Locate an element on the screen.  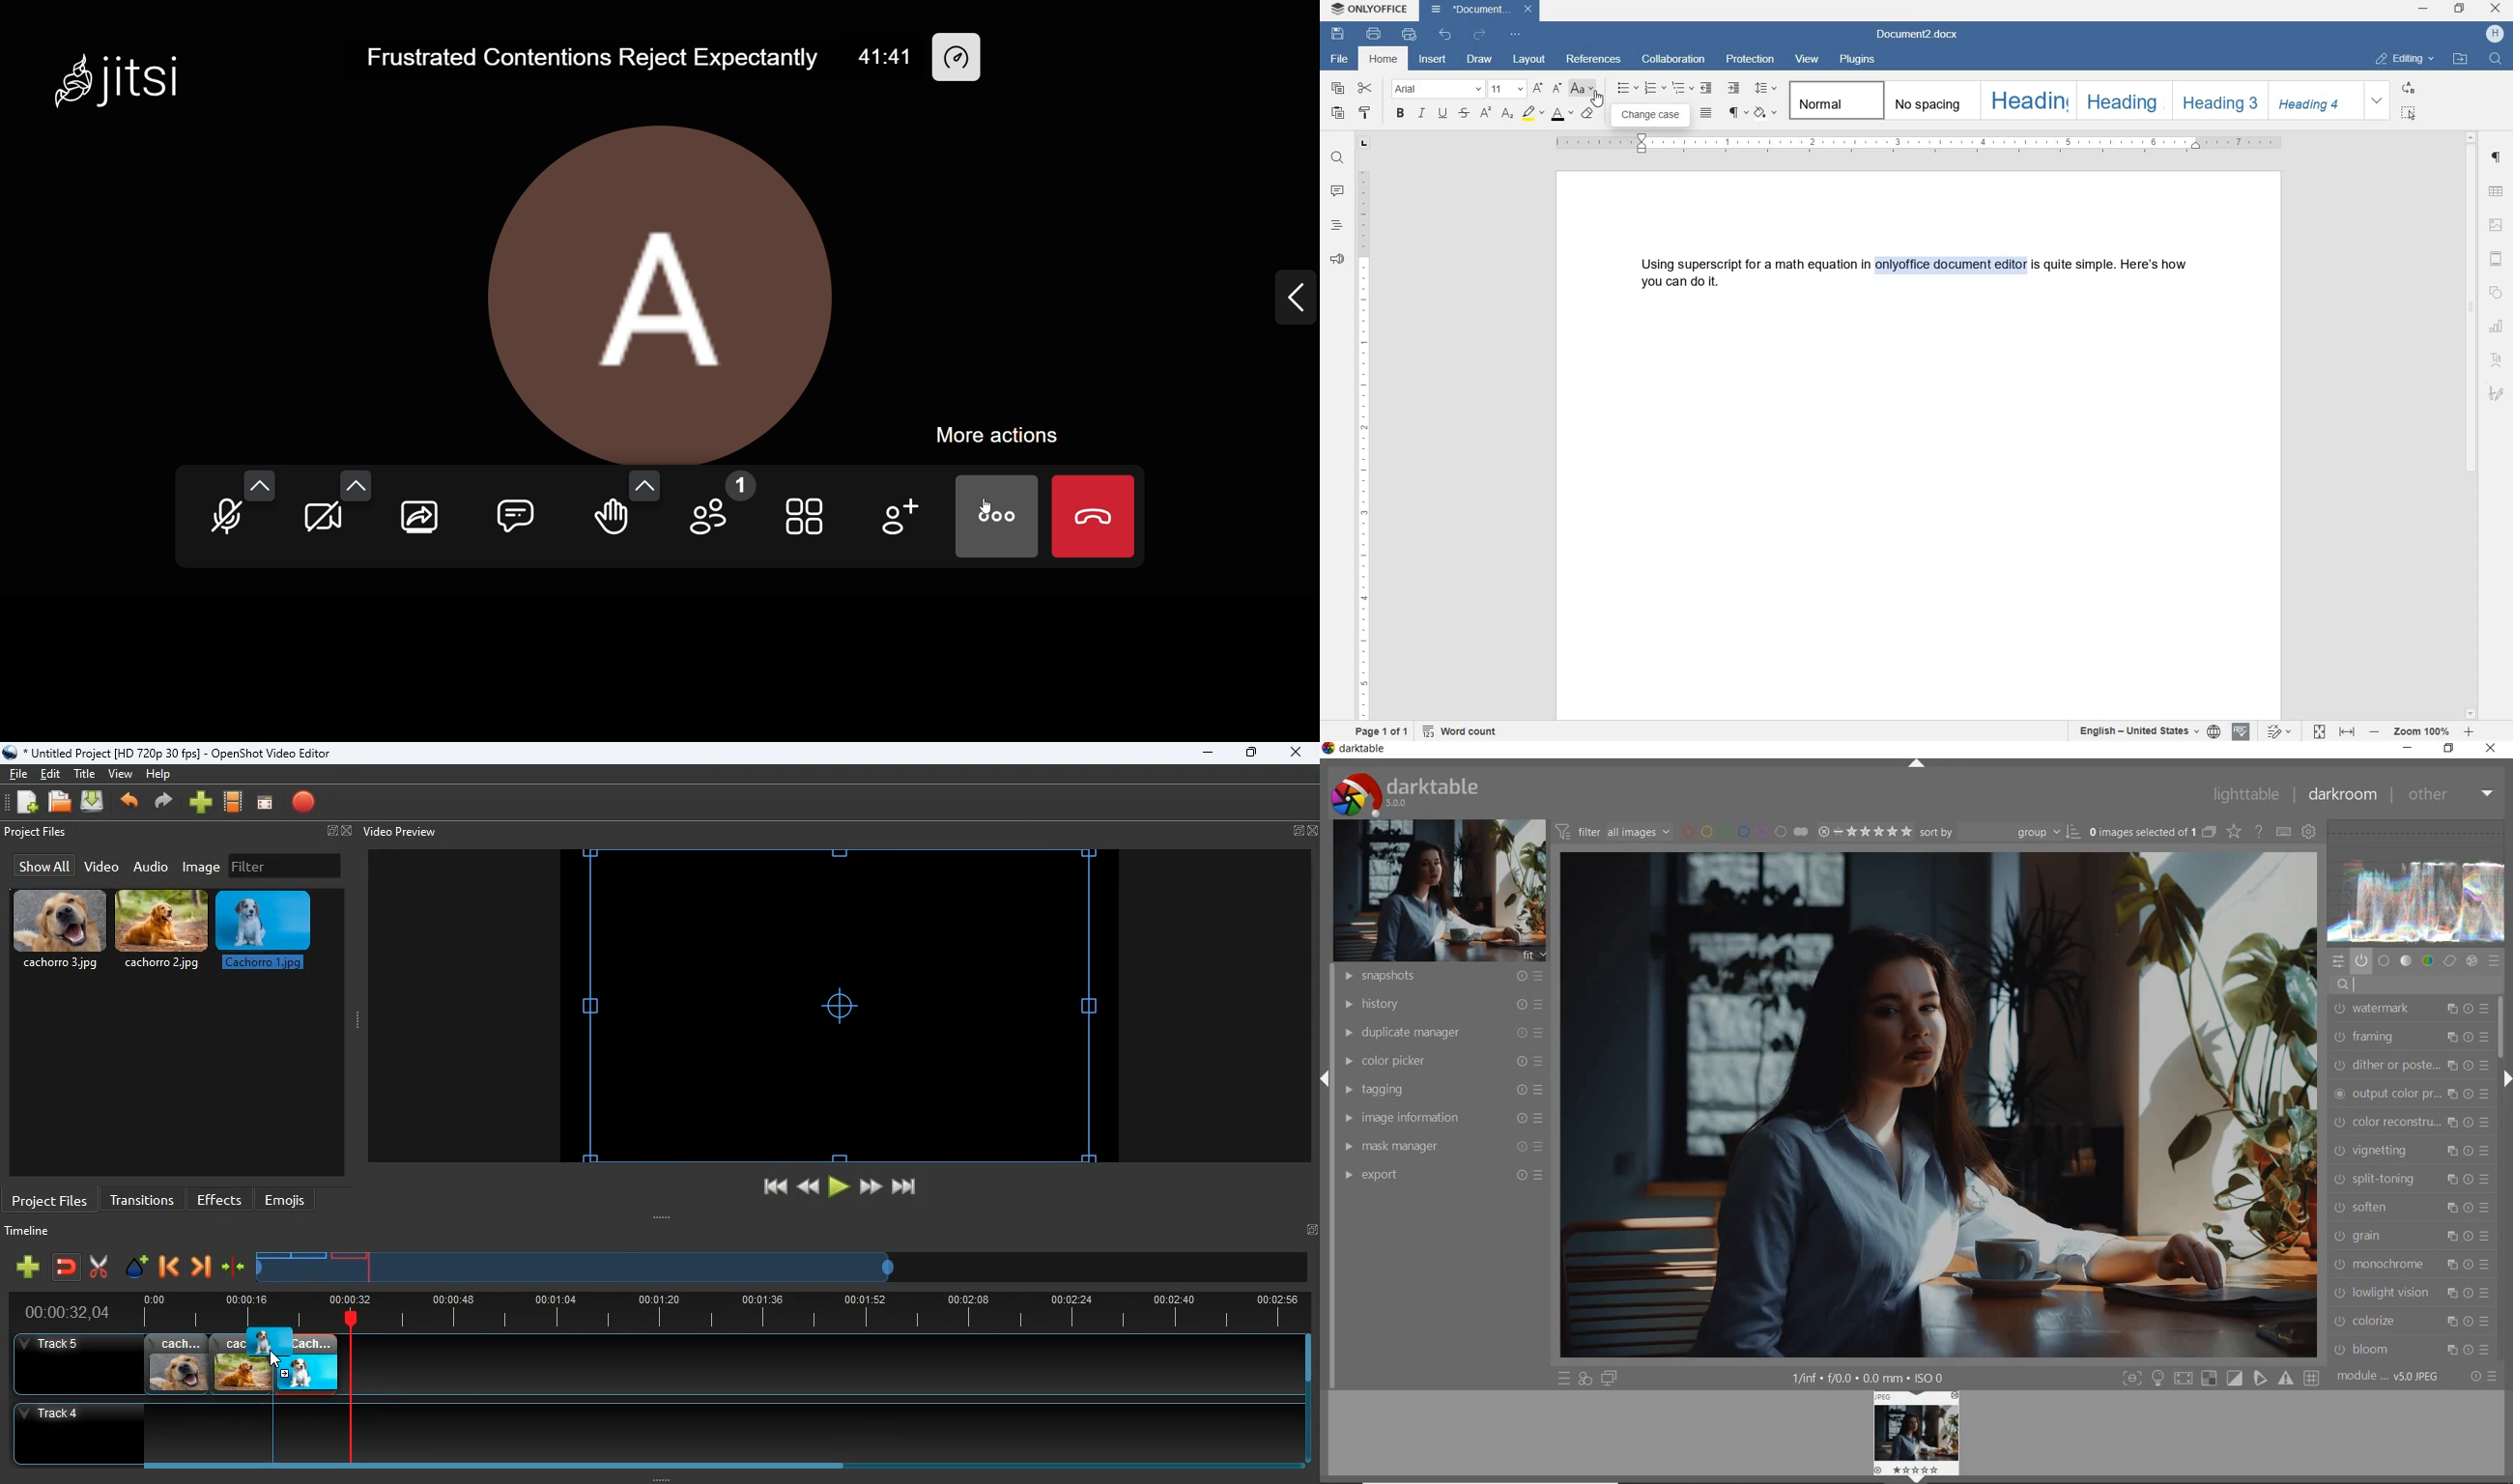
effect is located at coordinates (2474, 961).